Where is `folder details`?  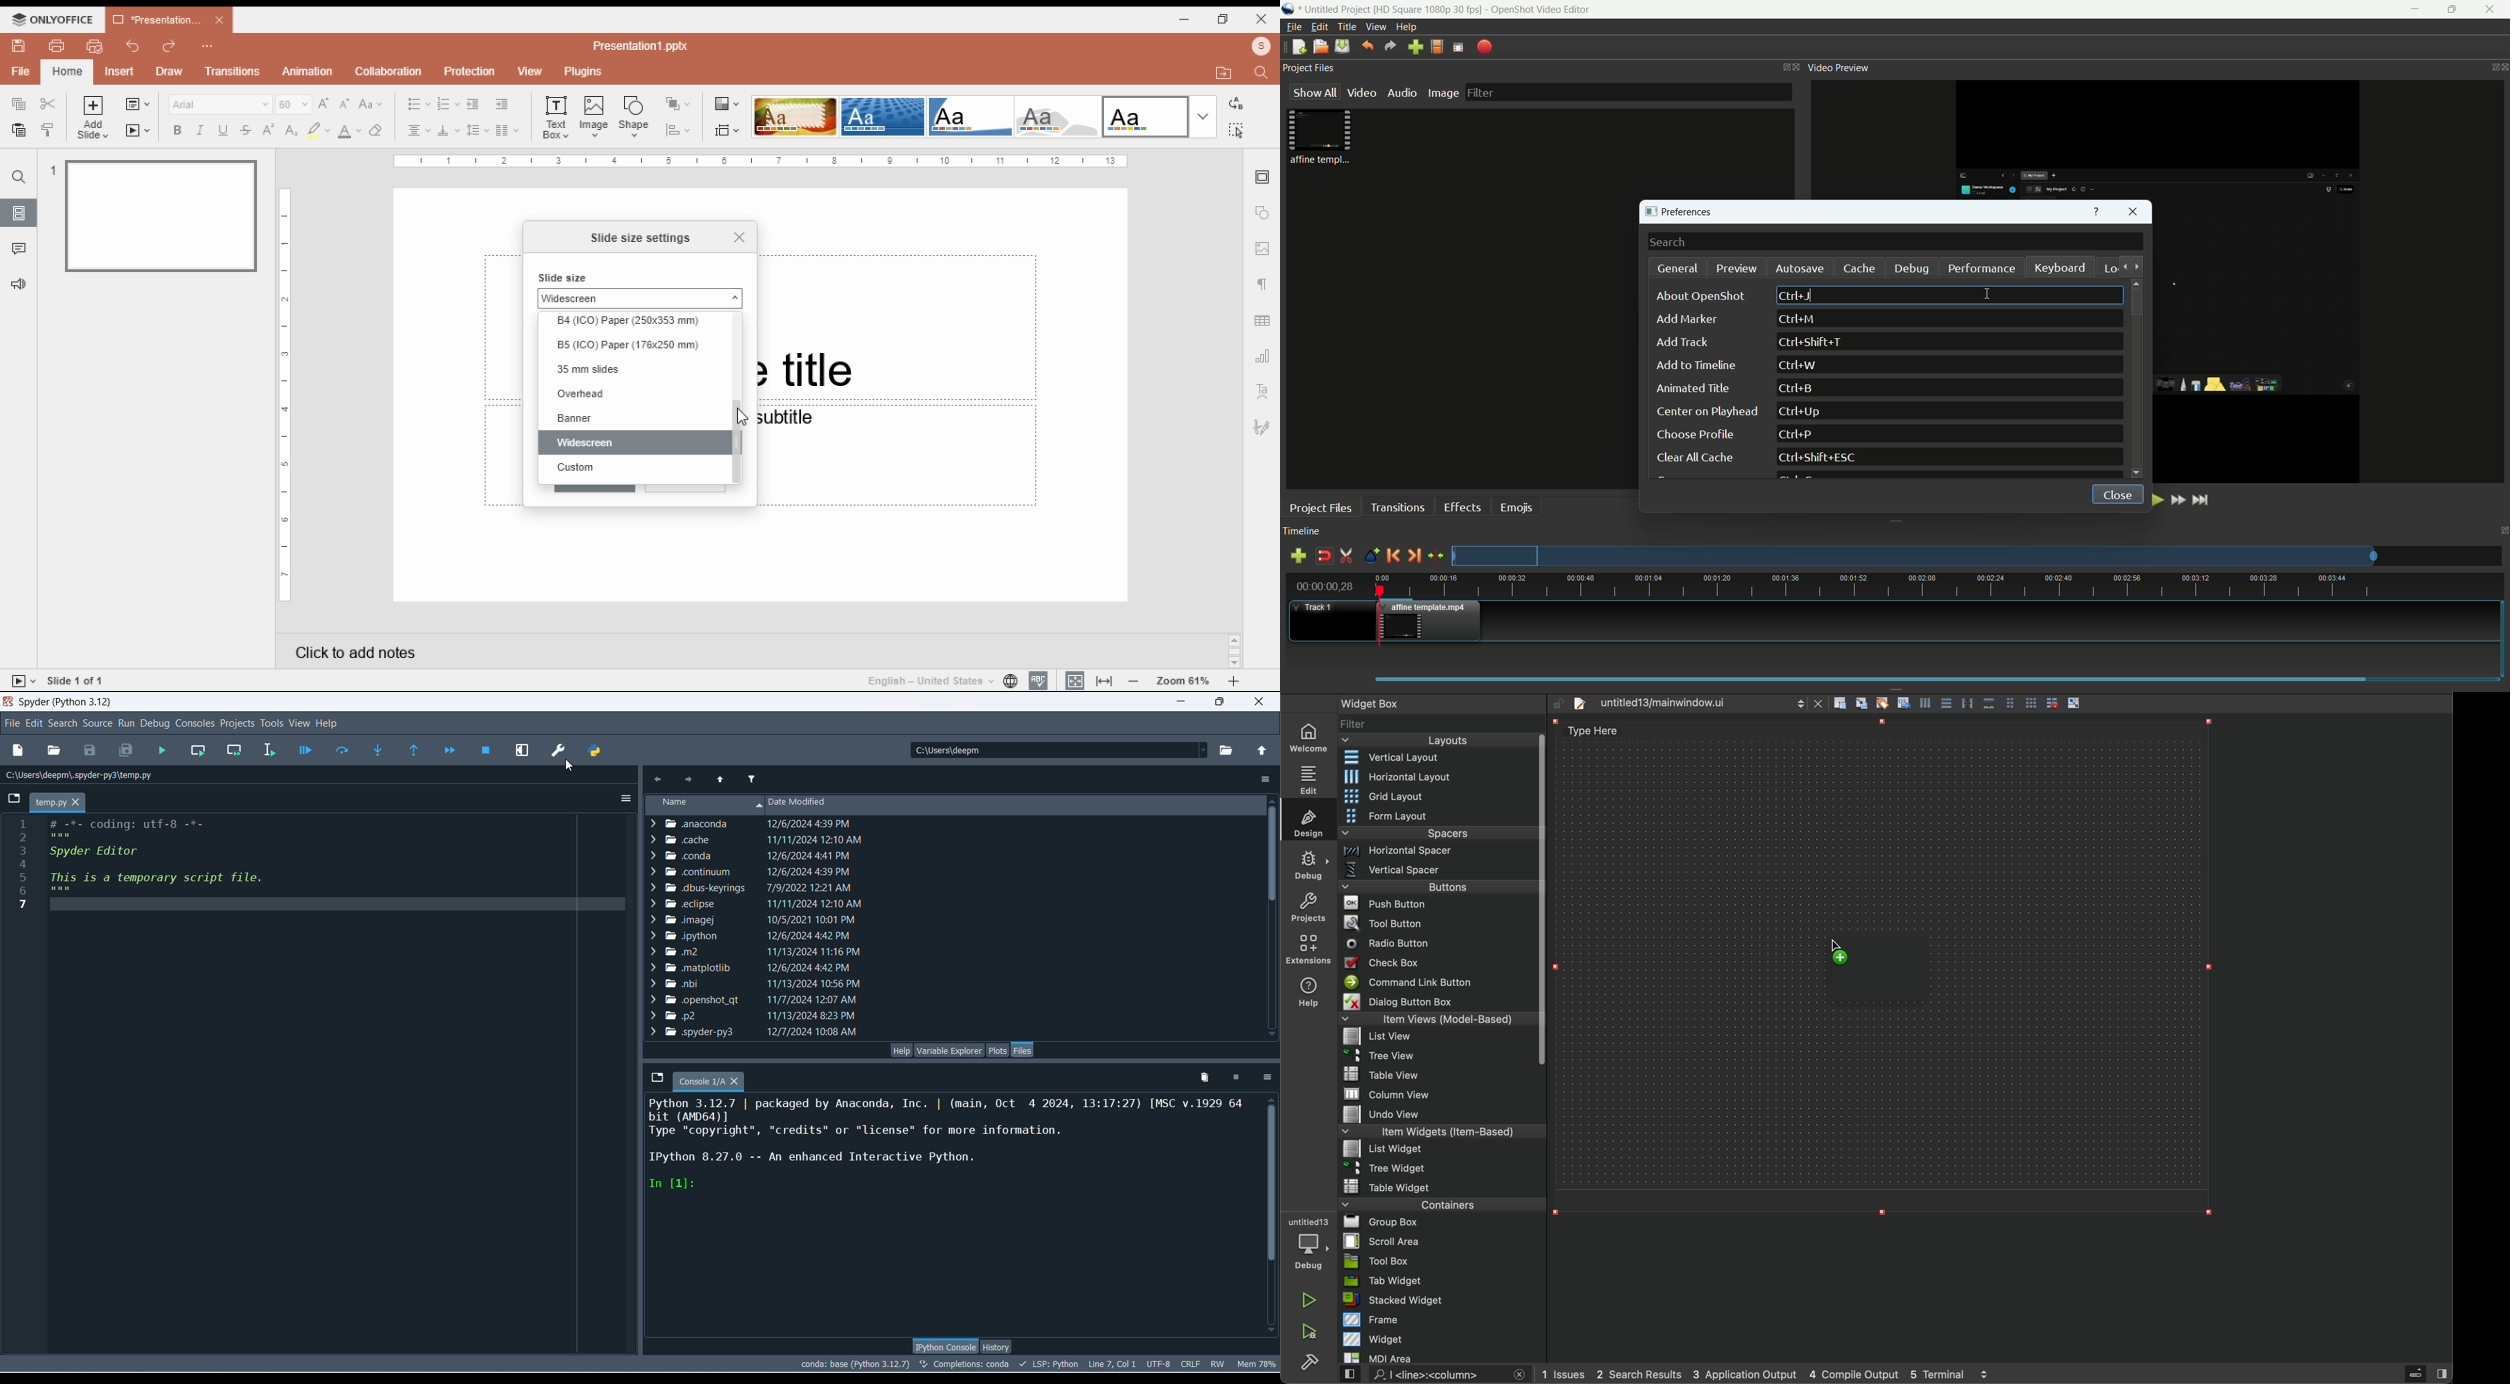 folder details is located at coordinates (756, 869).